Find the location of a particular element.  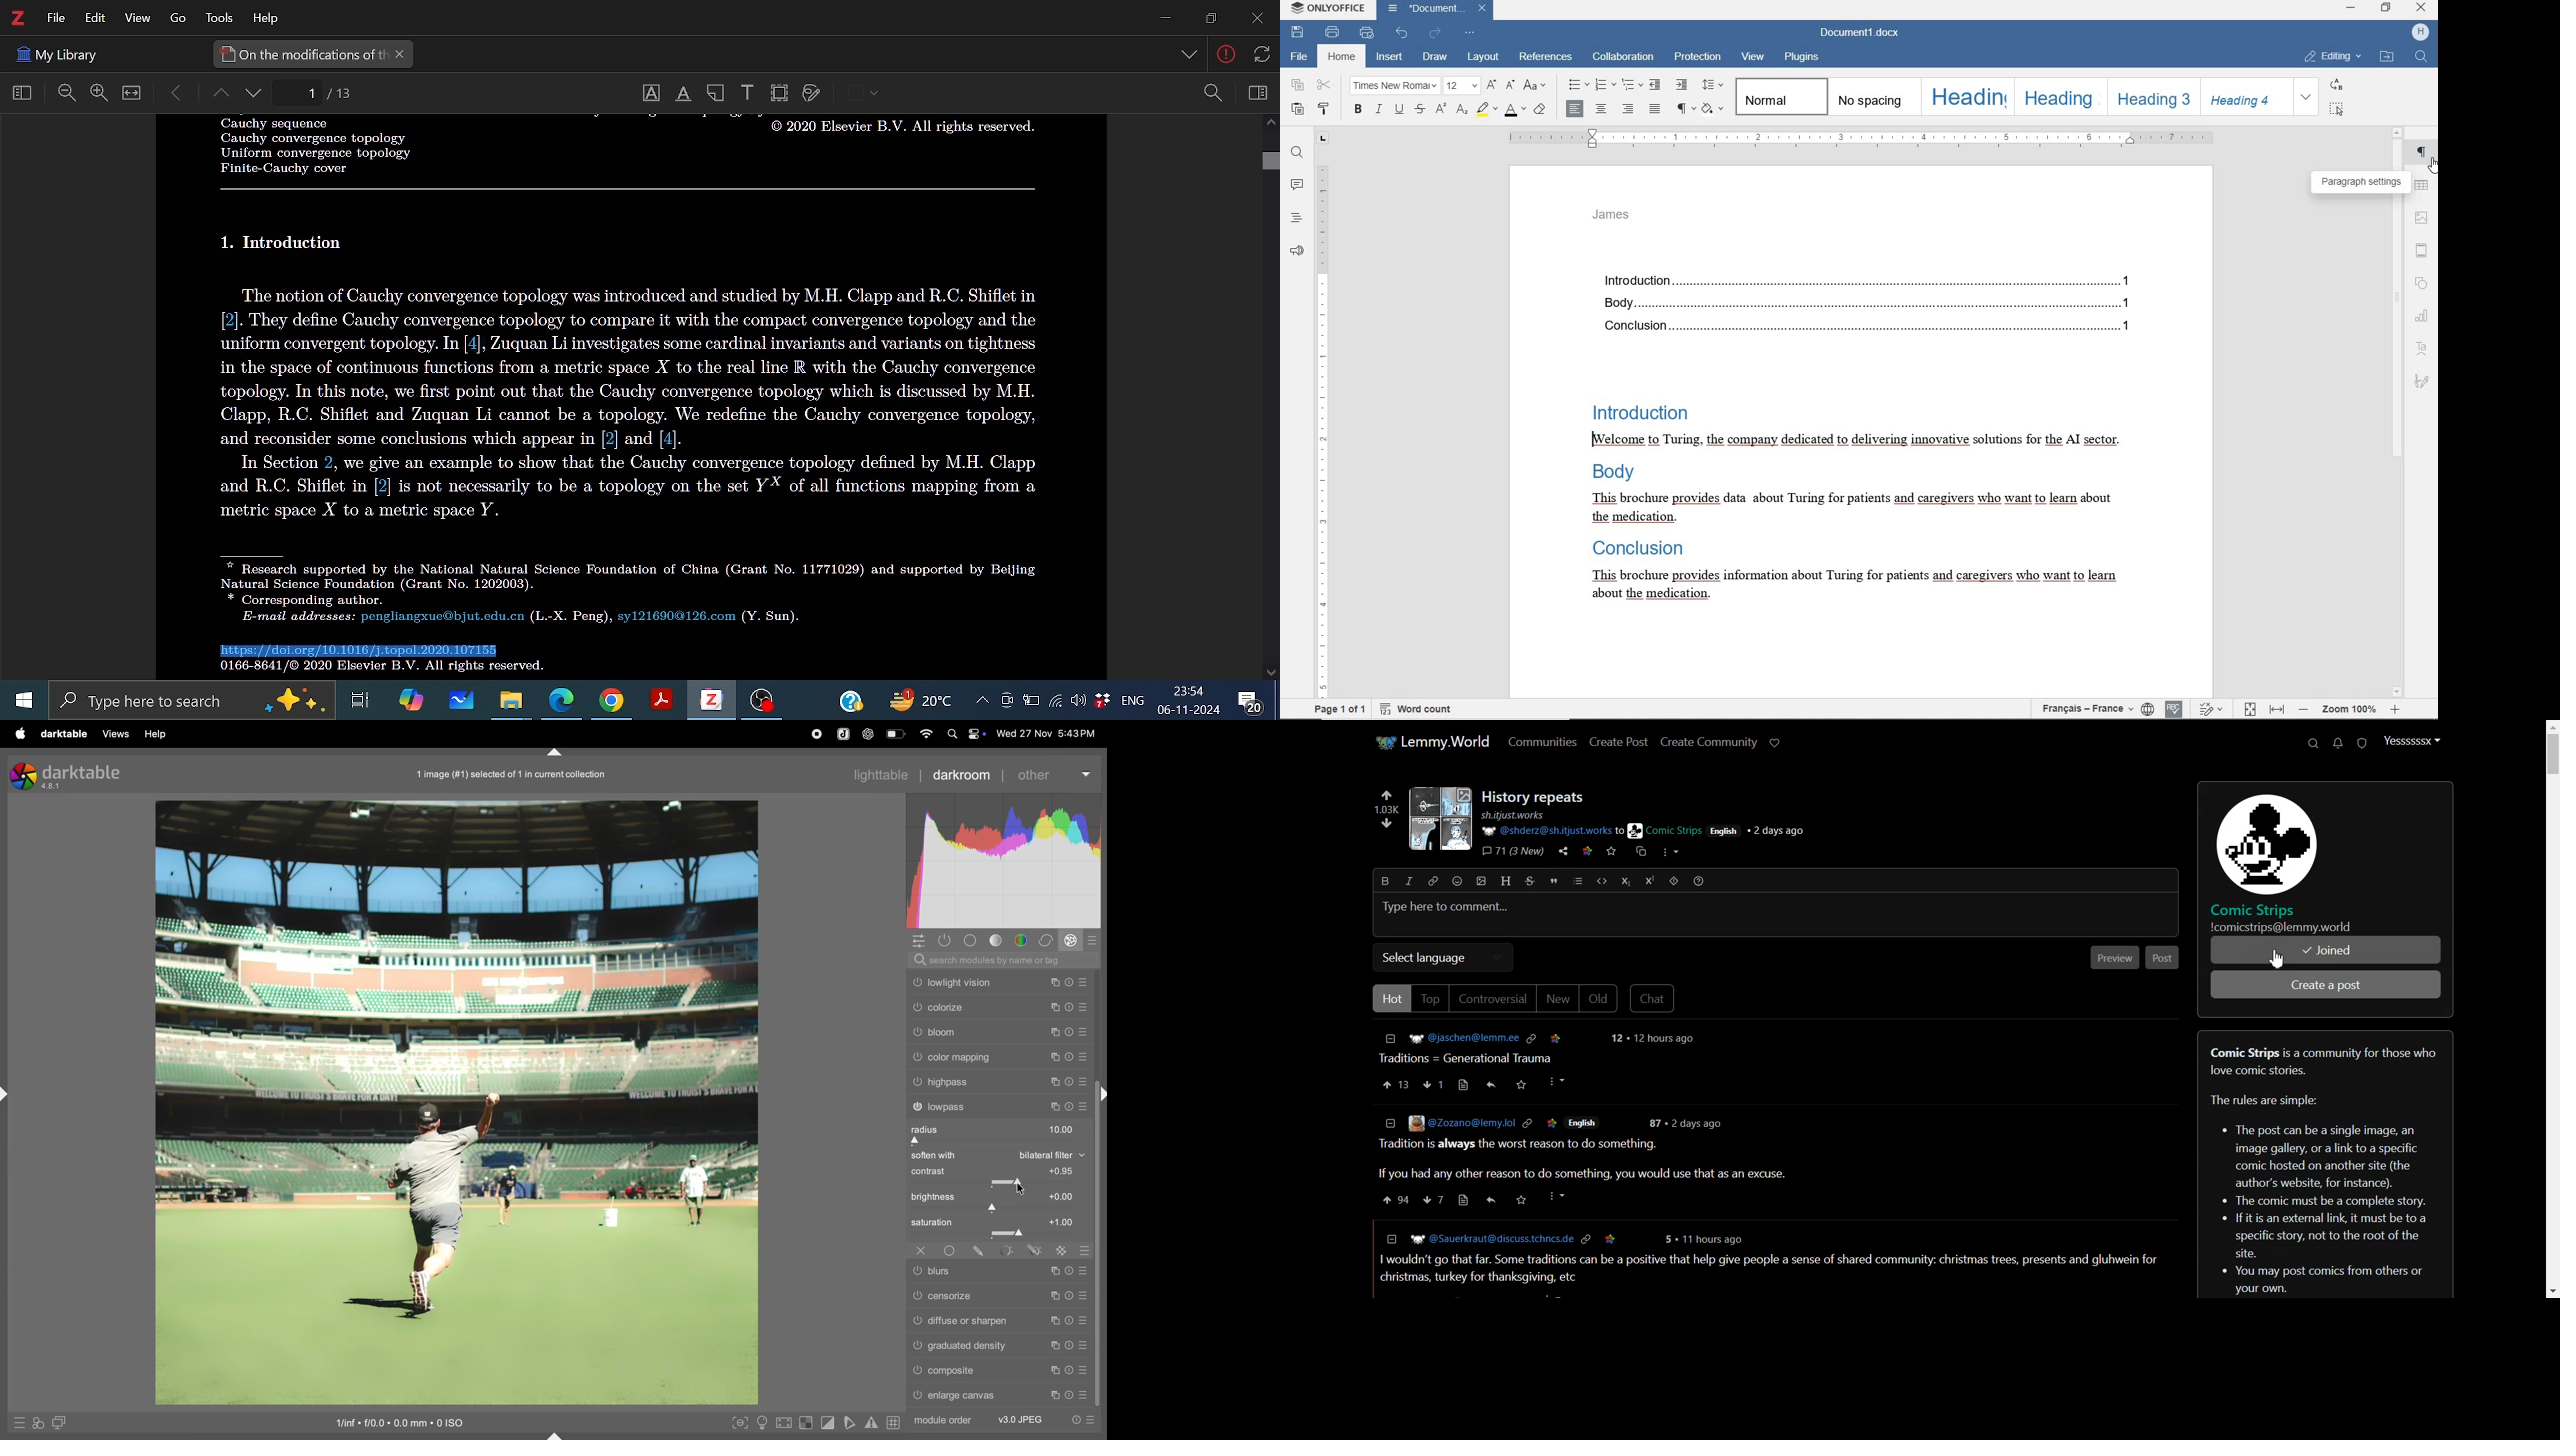

Traditions = Generational Trauma is located at coordinates (1470, 1057).